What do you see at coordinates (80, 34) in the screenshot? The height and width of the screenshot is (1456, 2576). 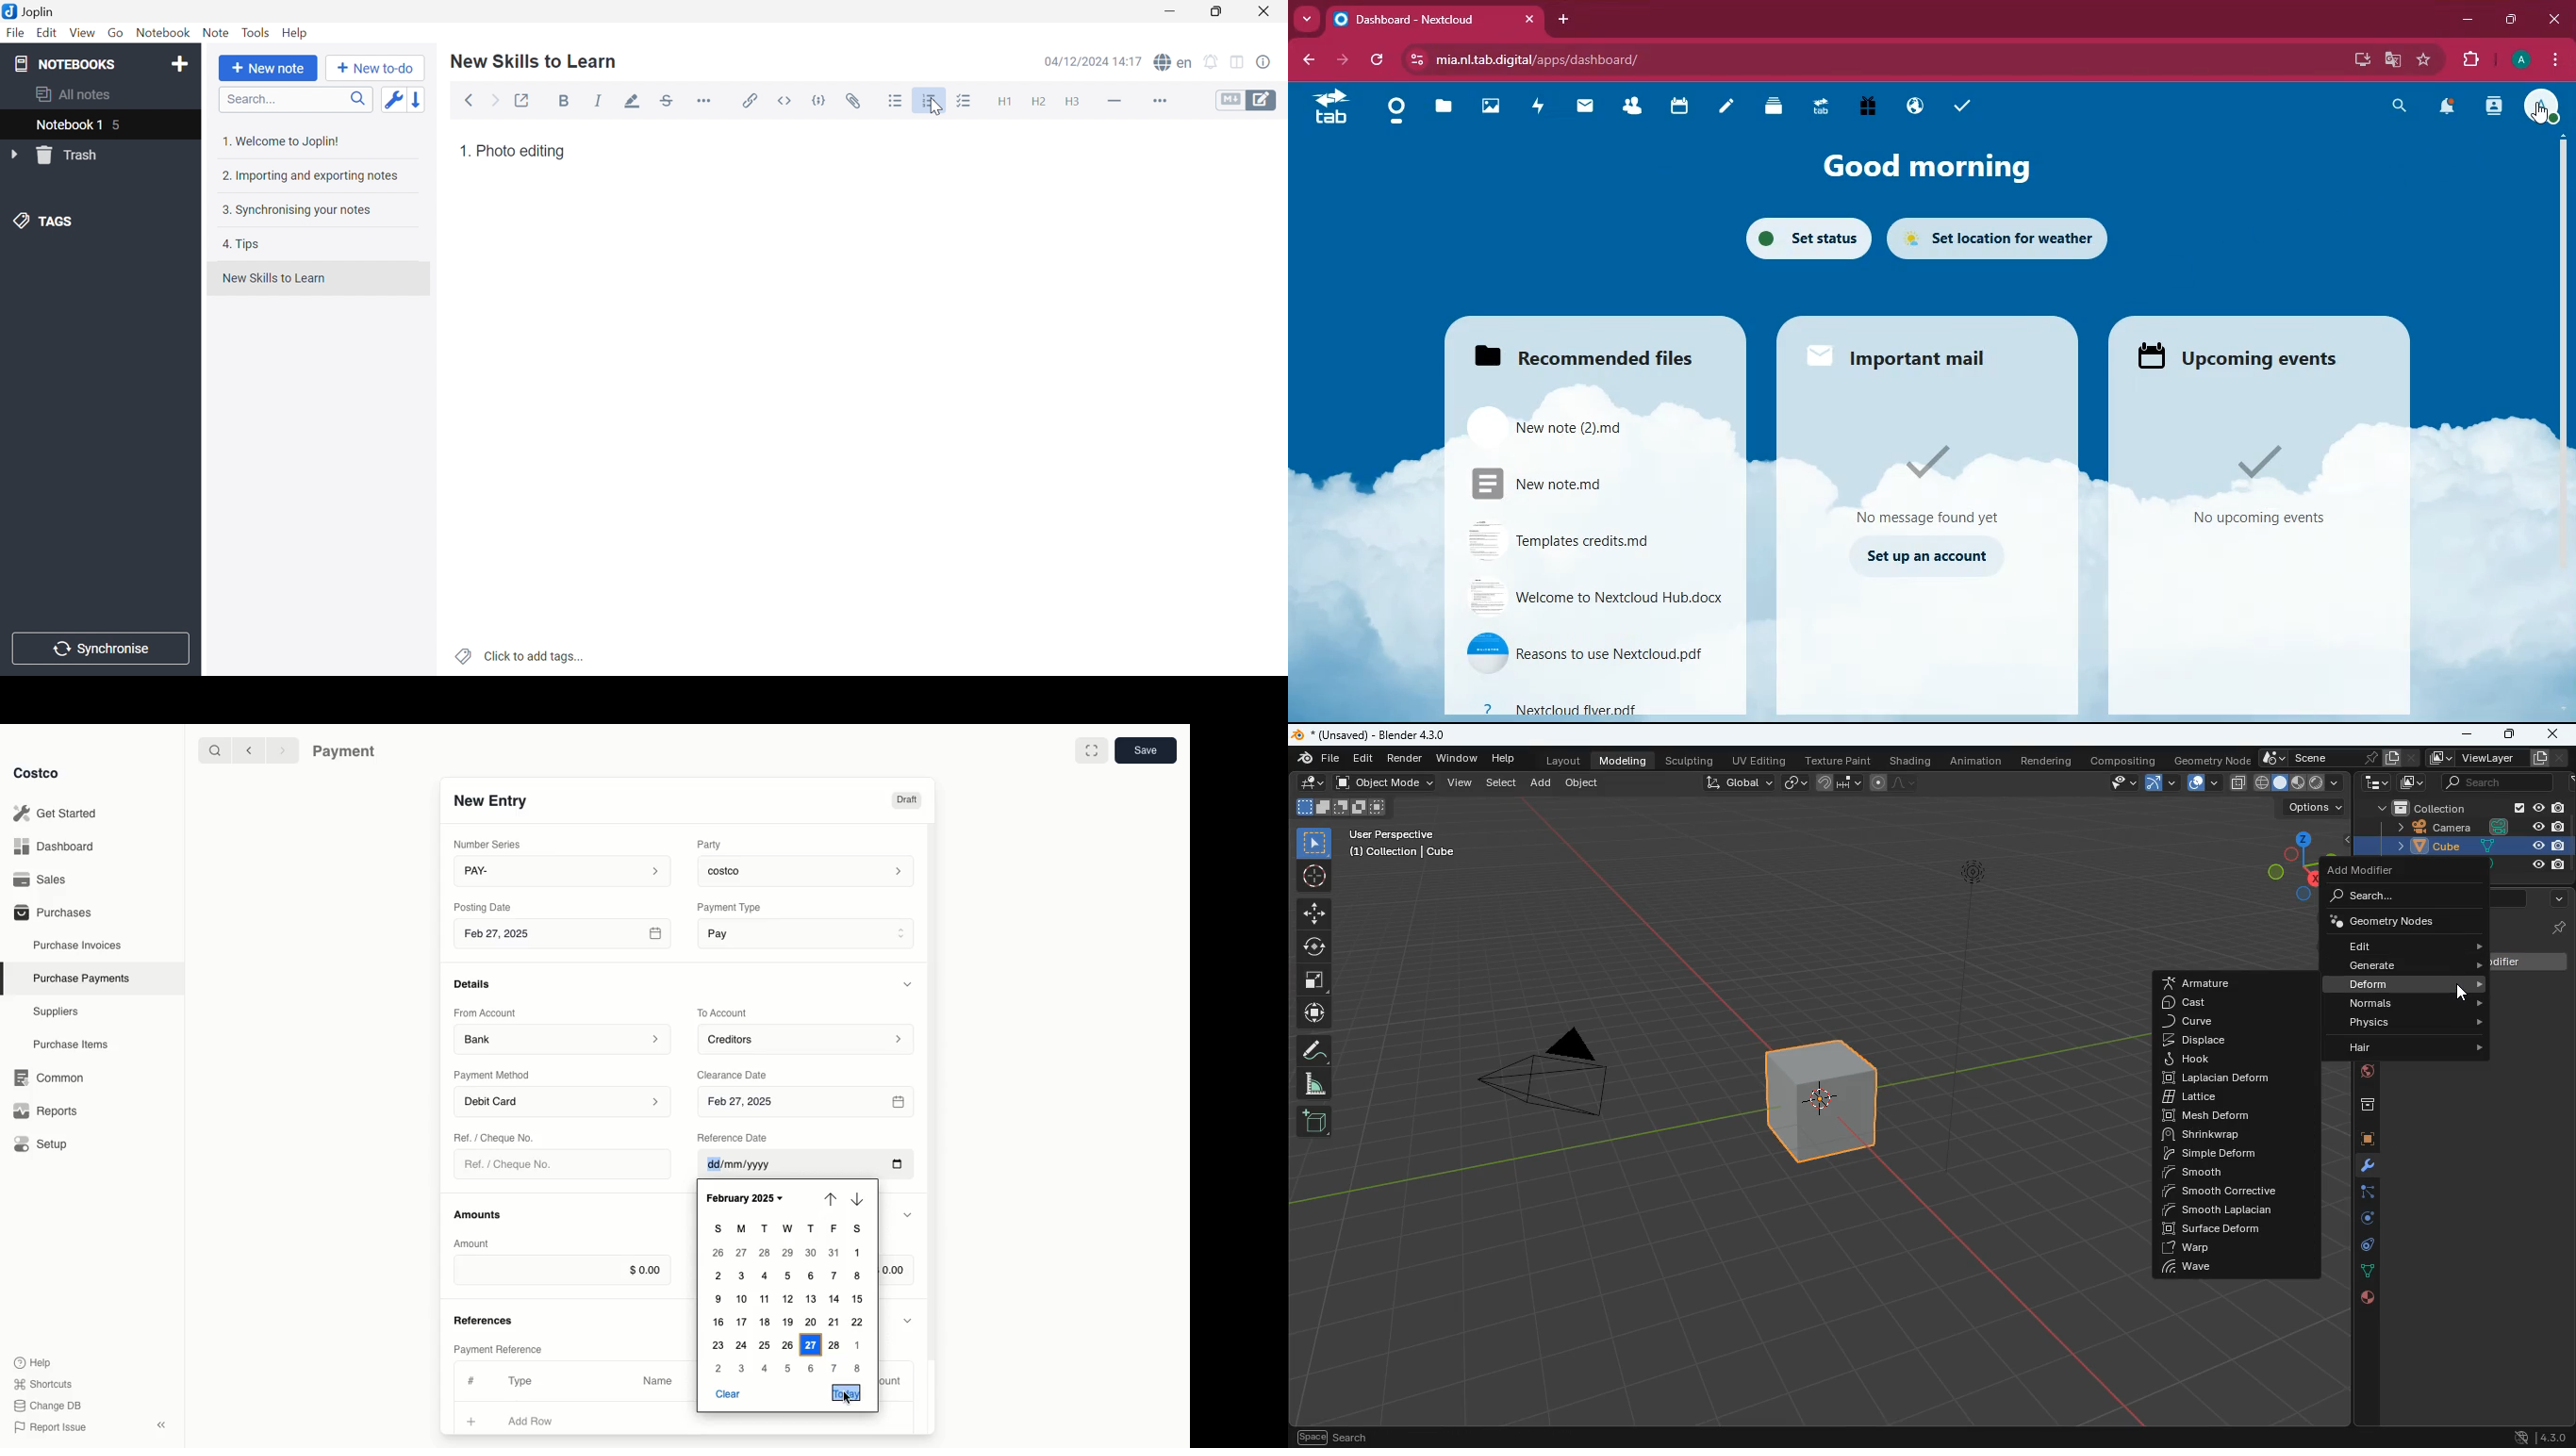 I see `View` at bounding box center [80, 34].